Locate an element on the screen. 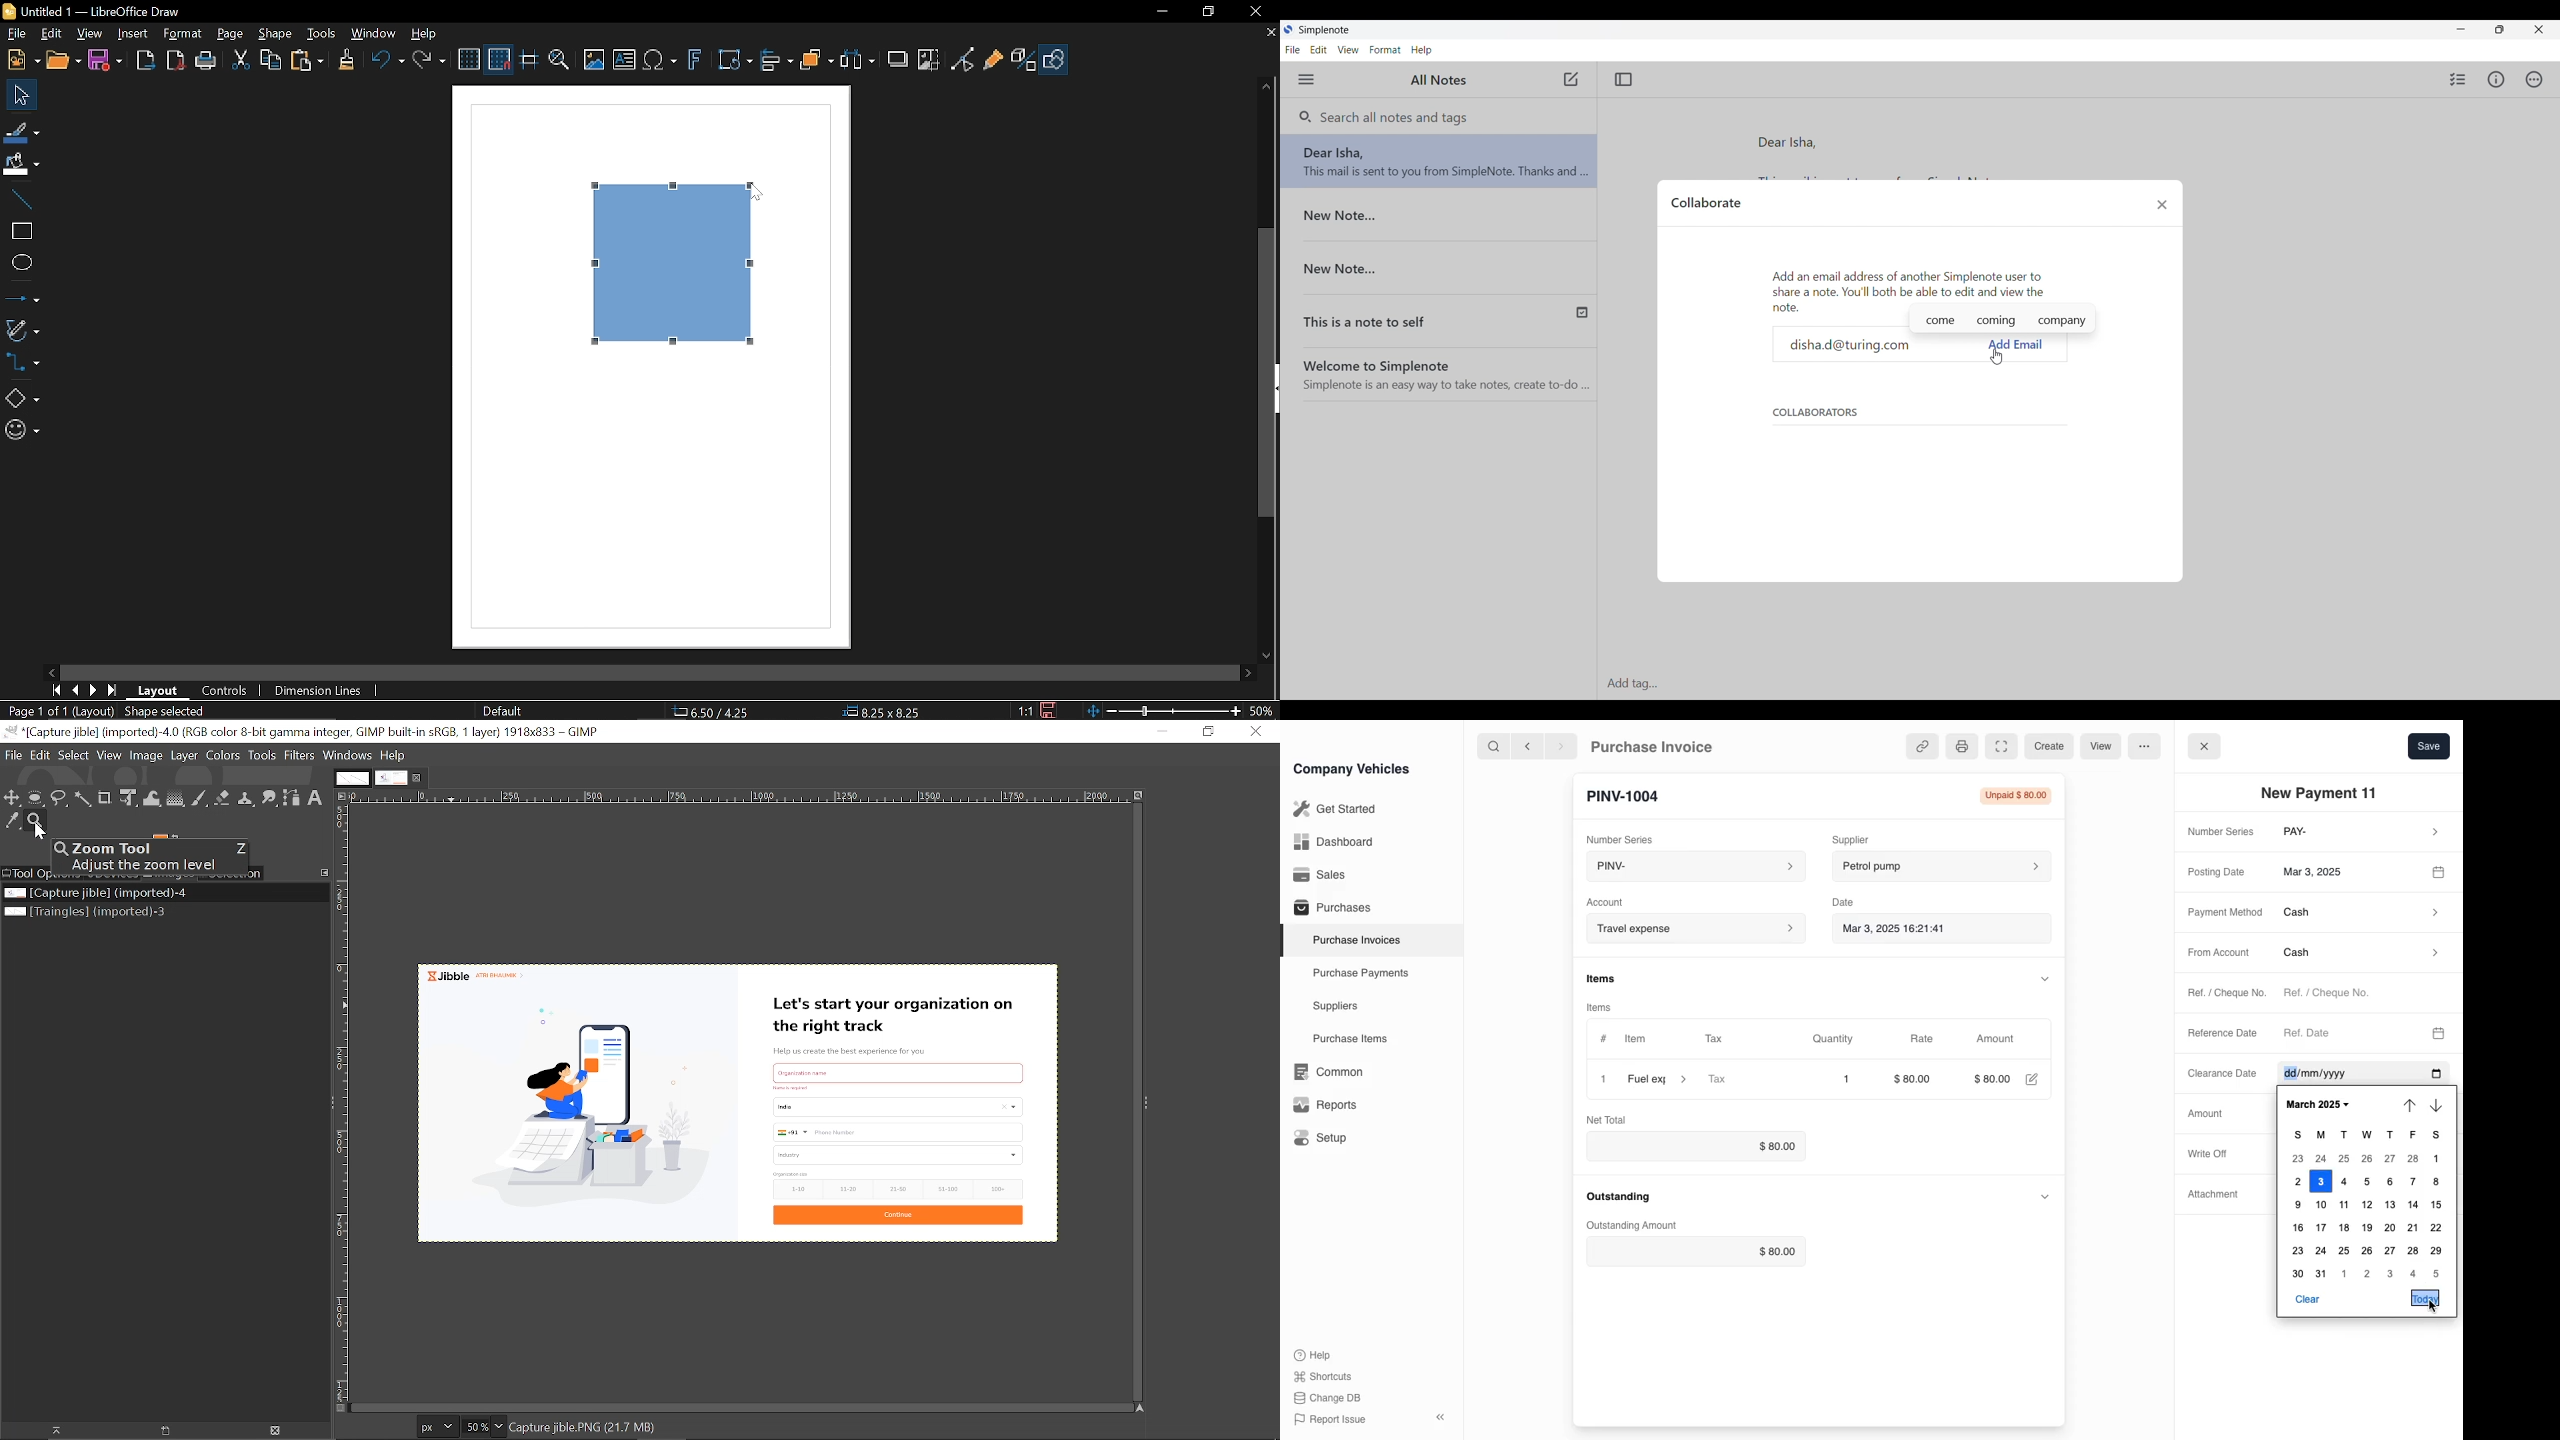 The height and width of the screenshot is (1456, 2576). cash is located at coordinates (2362, 915).